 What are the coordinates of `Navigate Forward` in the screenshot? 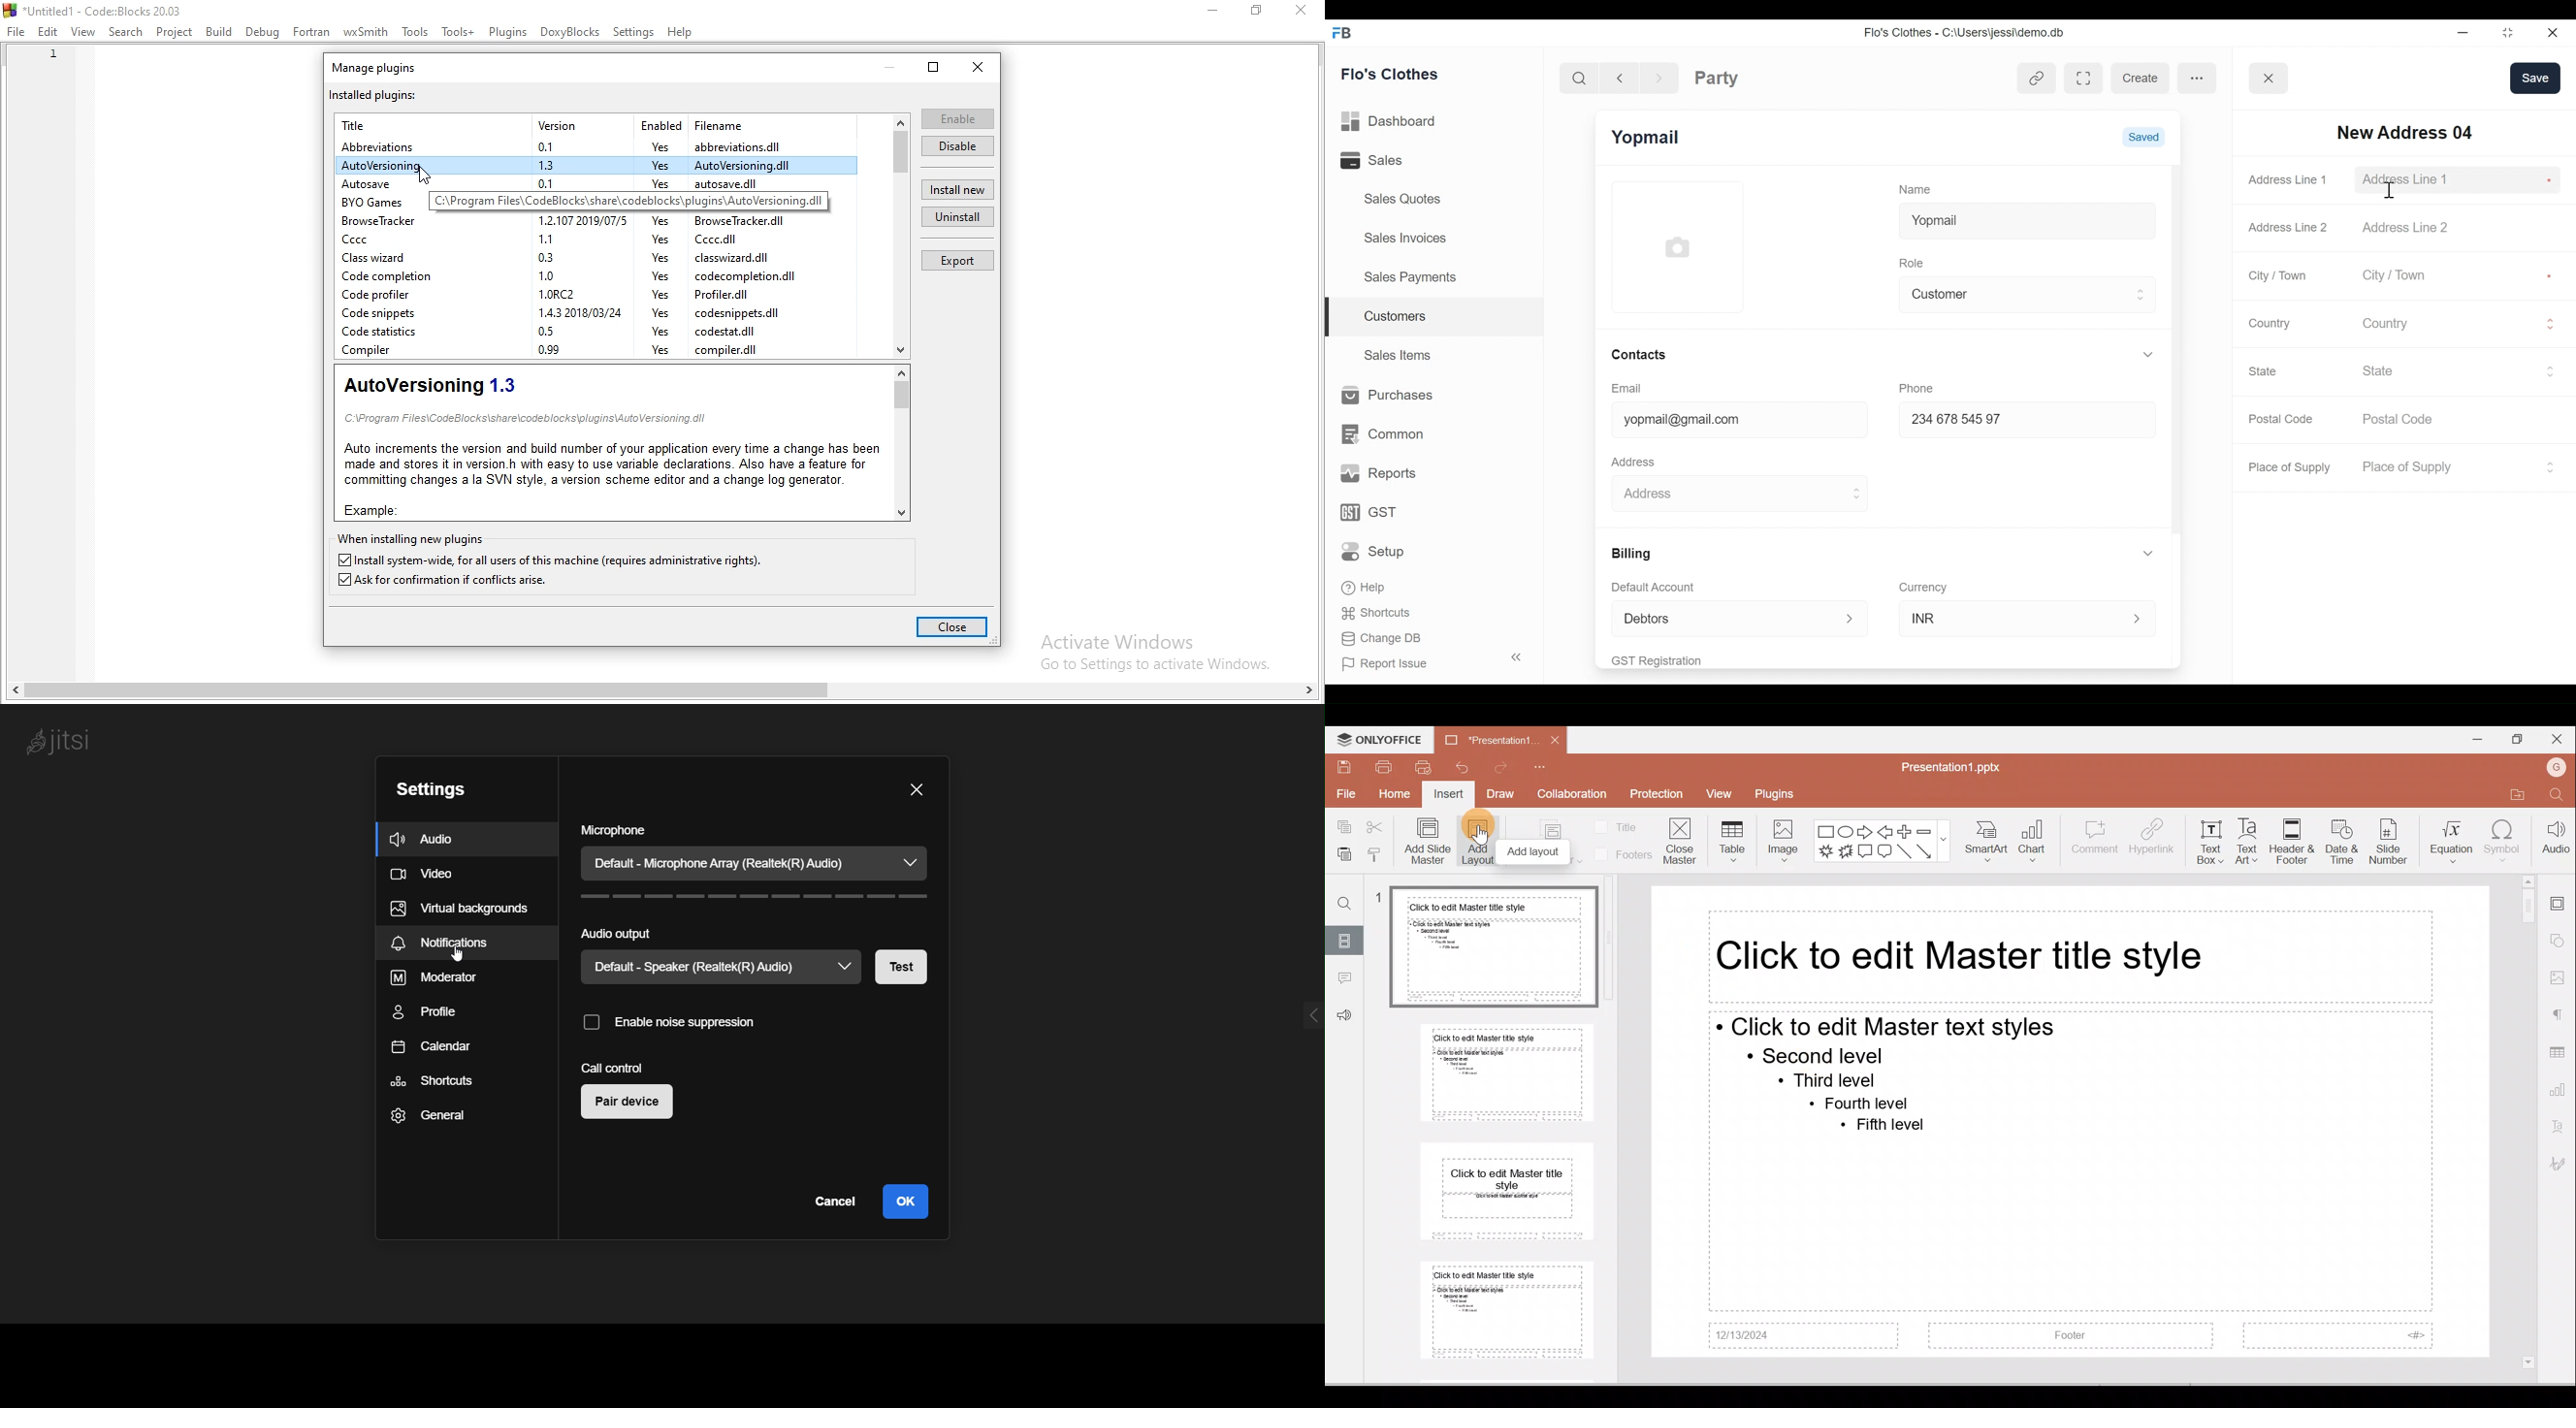 It's located at (1659, 76).